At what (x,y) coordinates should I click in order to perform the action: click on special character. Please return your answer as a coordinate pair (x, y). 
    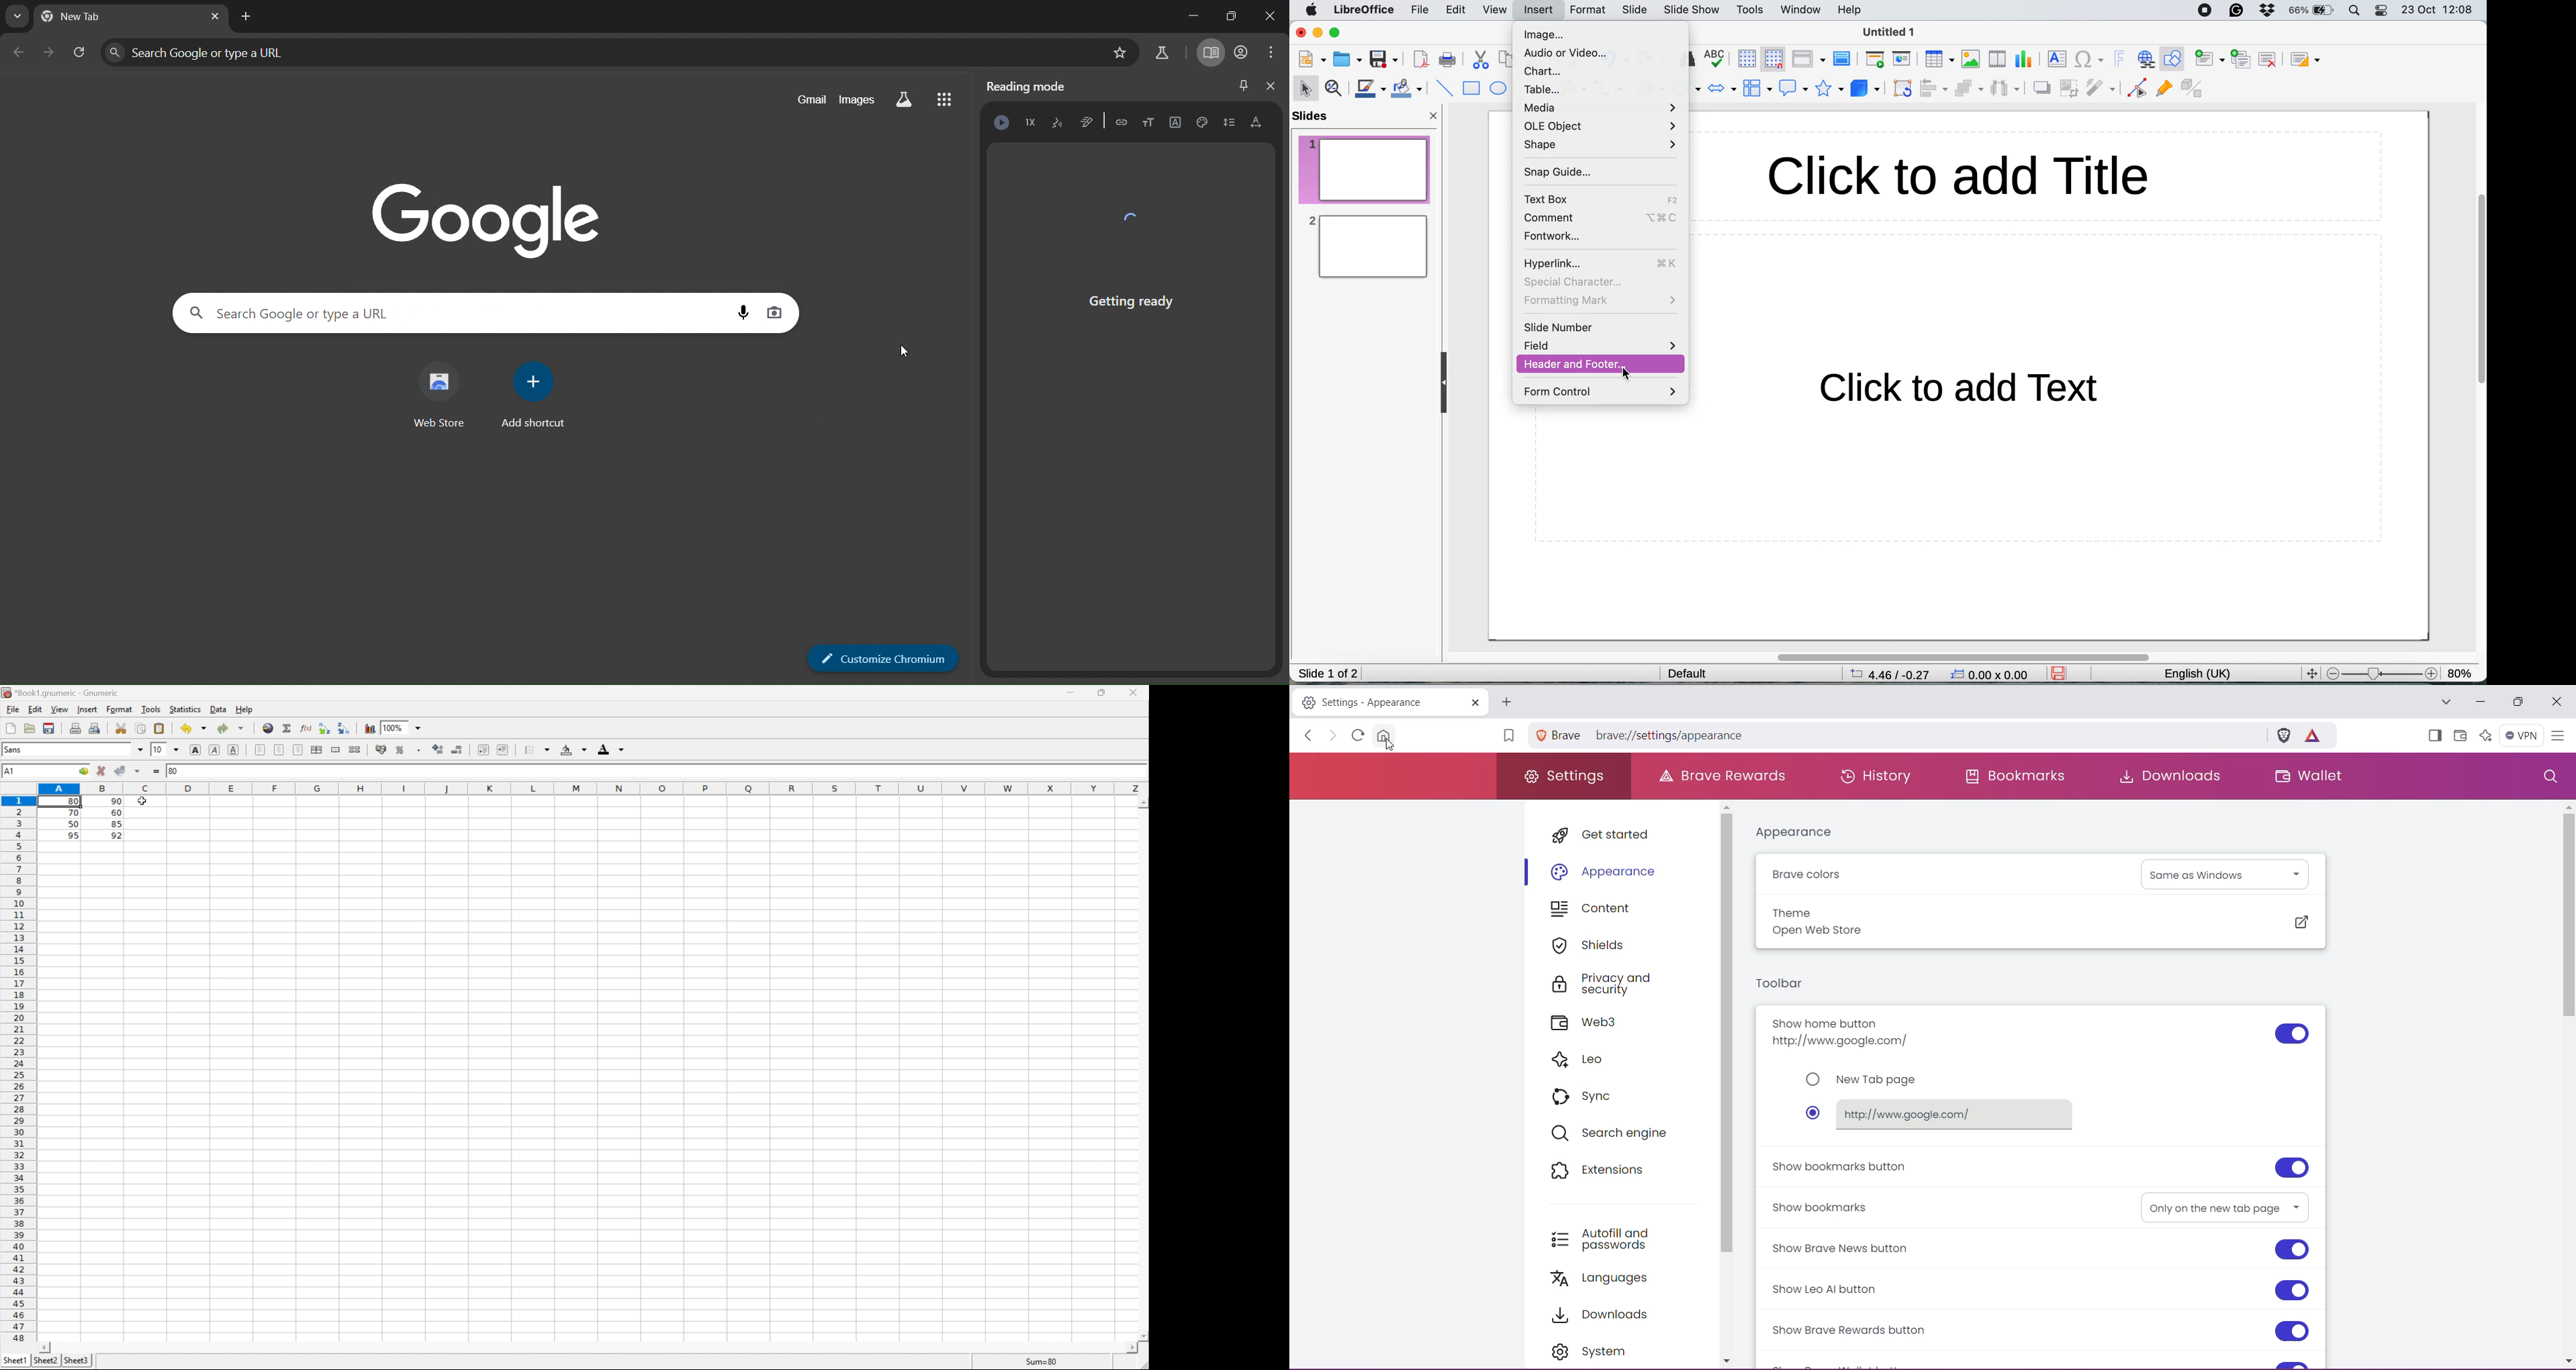
    Looking at the image, I should click on (1573, 282).